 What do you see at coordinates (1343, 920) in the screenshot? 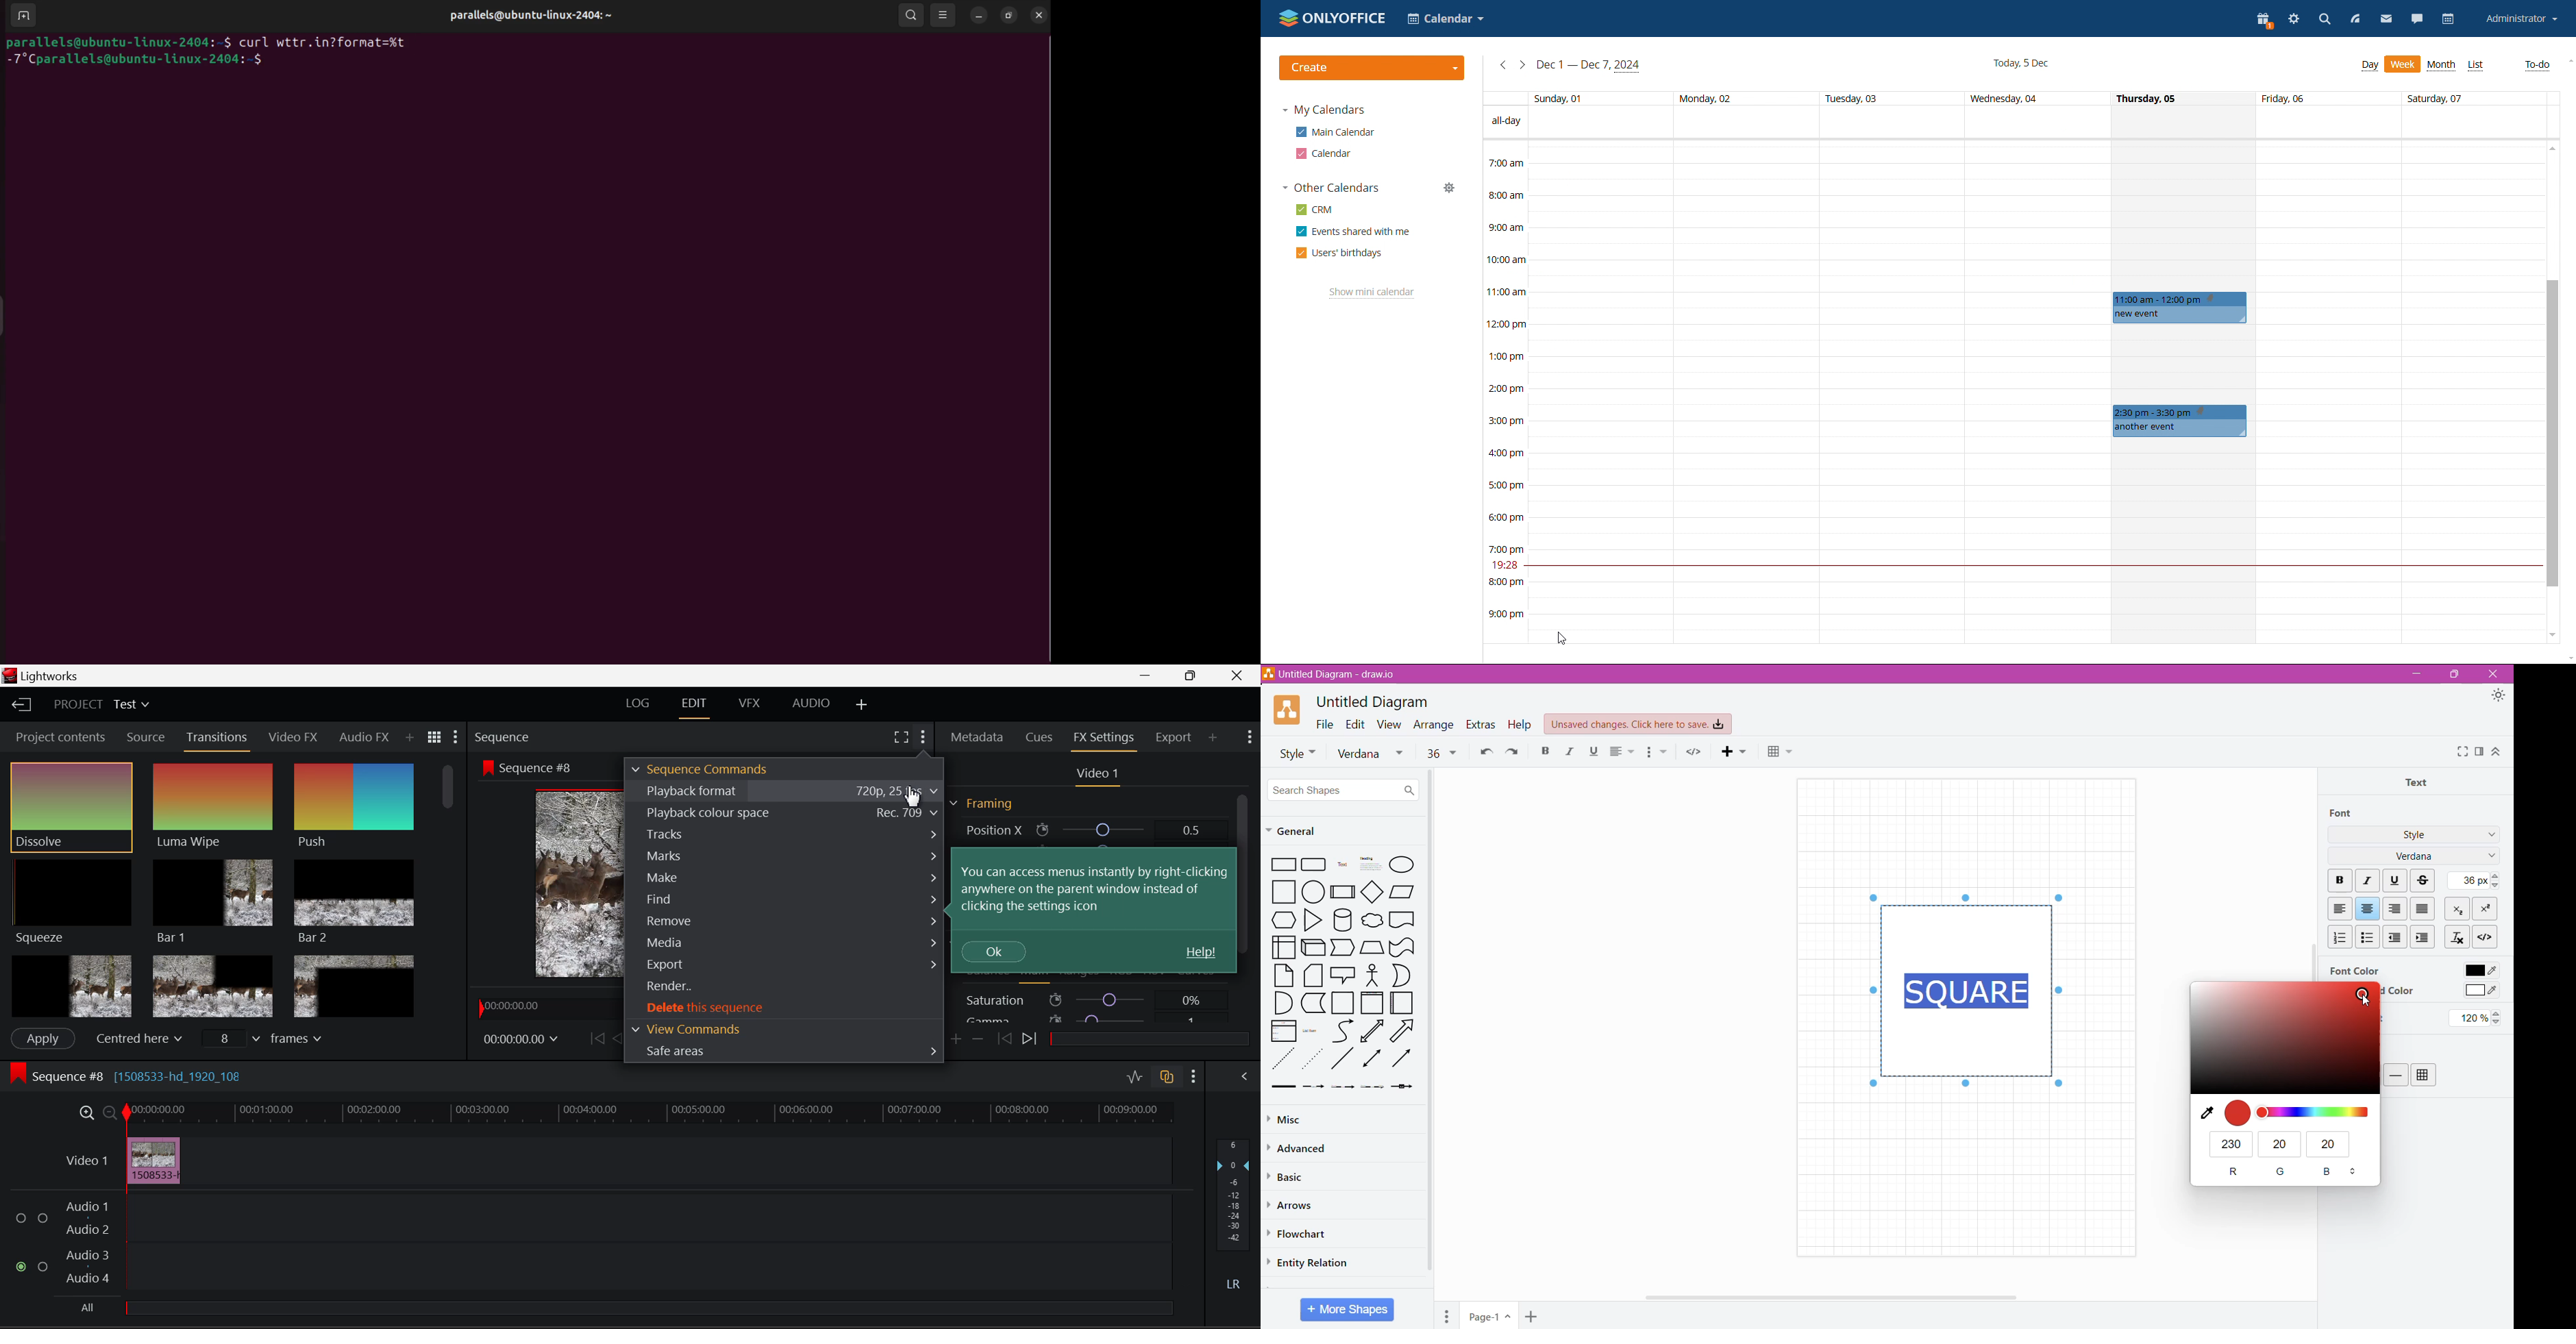
I see `Cylinder ` at bounding box center [1343, 920].